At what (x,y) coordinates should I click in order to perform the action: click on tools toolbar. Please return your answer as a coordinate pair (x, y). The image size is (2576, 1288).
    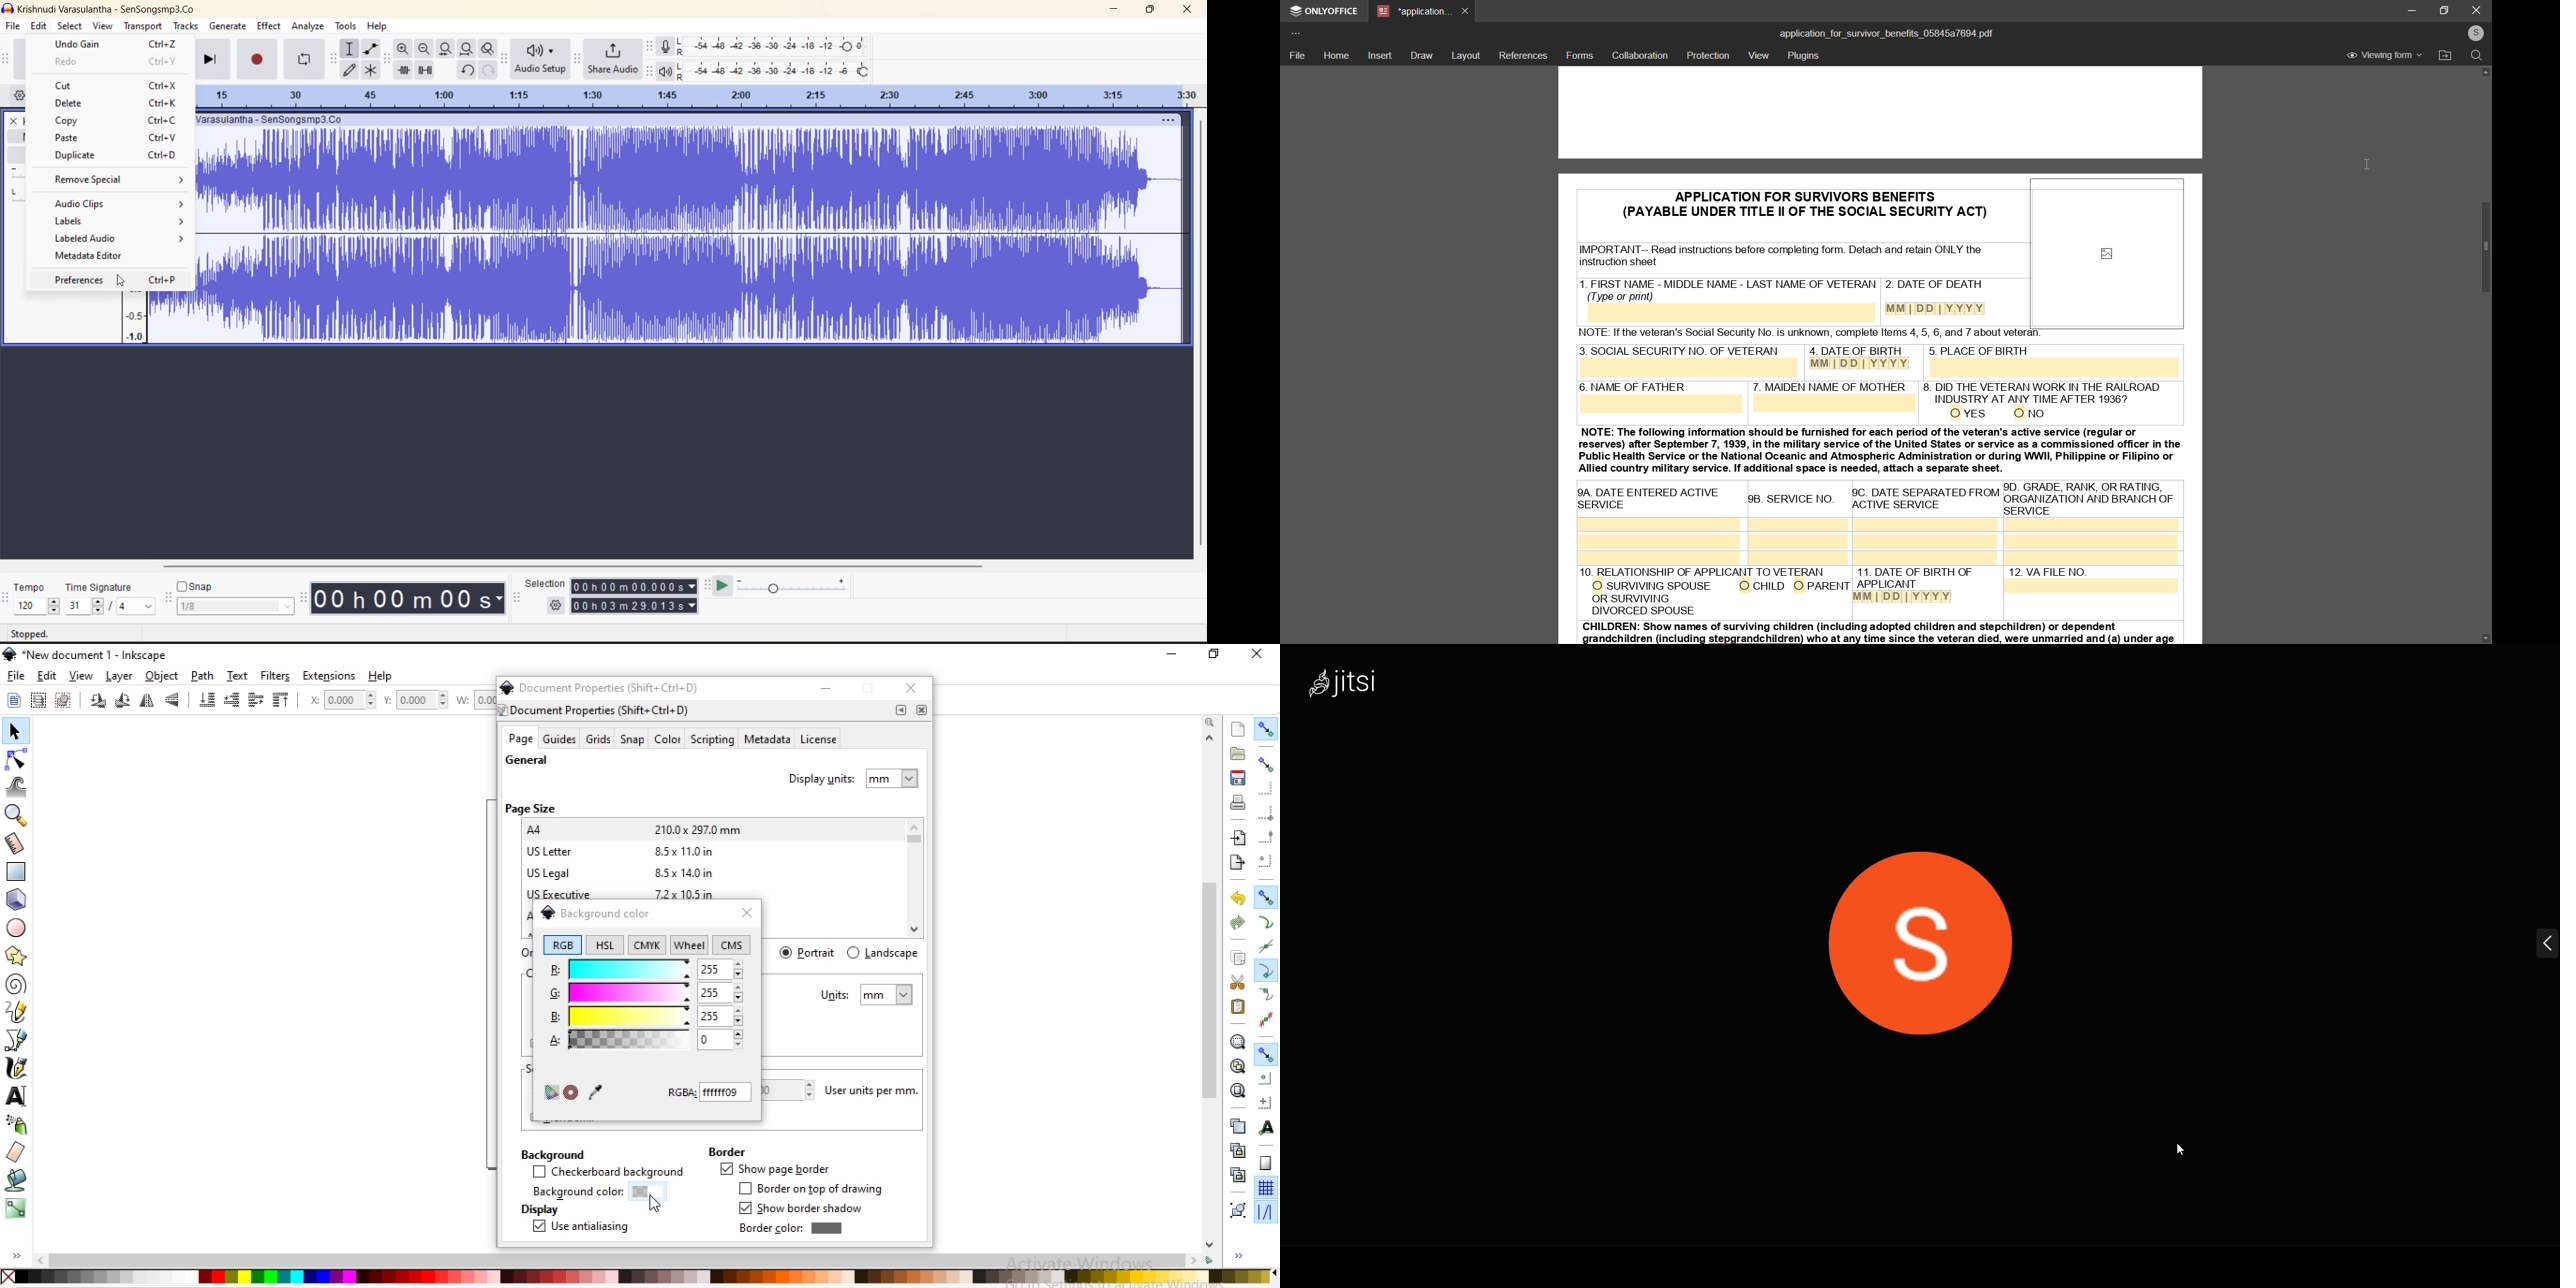
    Looking at the image, I should click on (332, 59).